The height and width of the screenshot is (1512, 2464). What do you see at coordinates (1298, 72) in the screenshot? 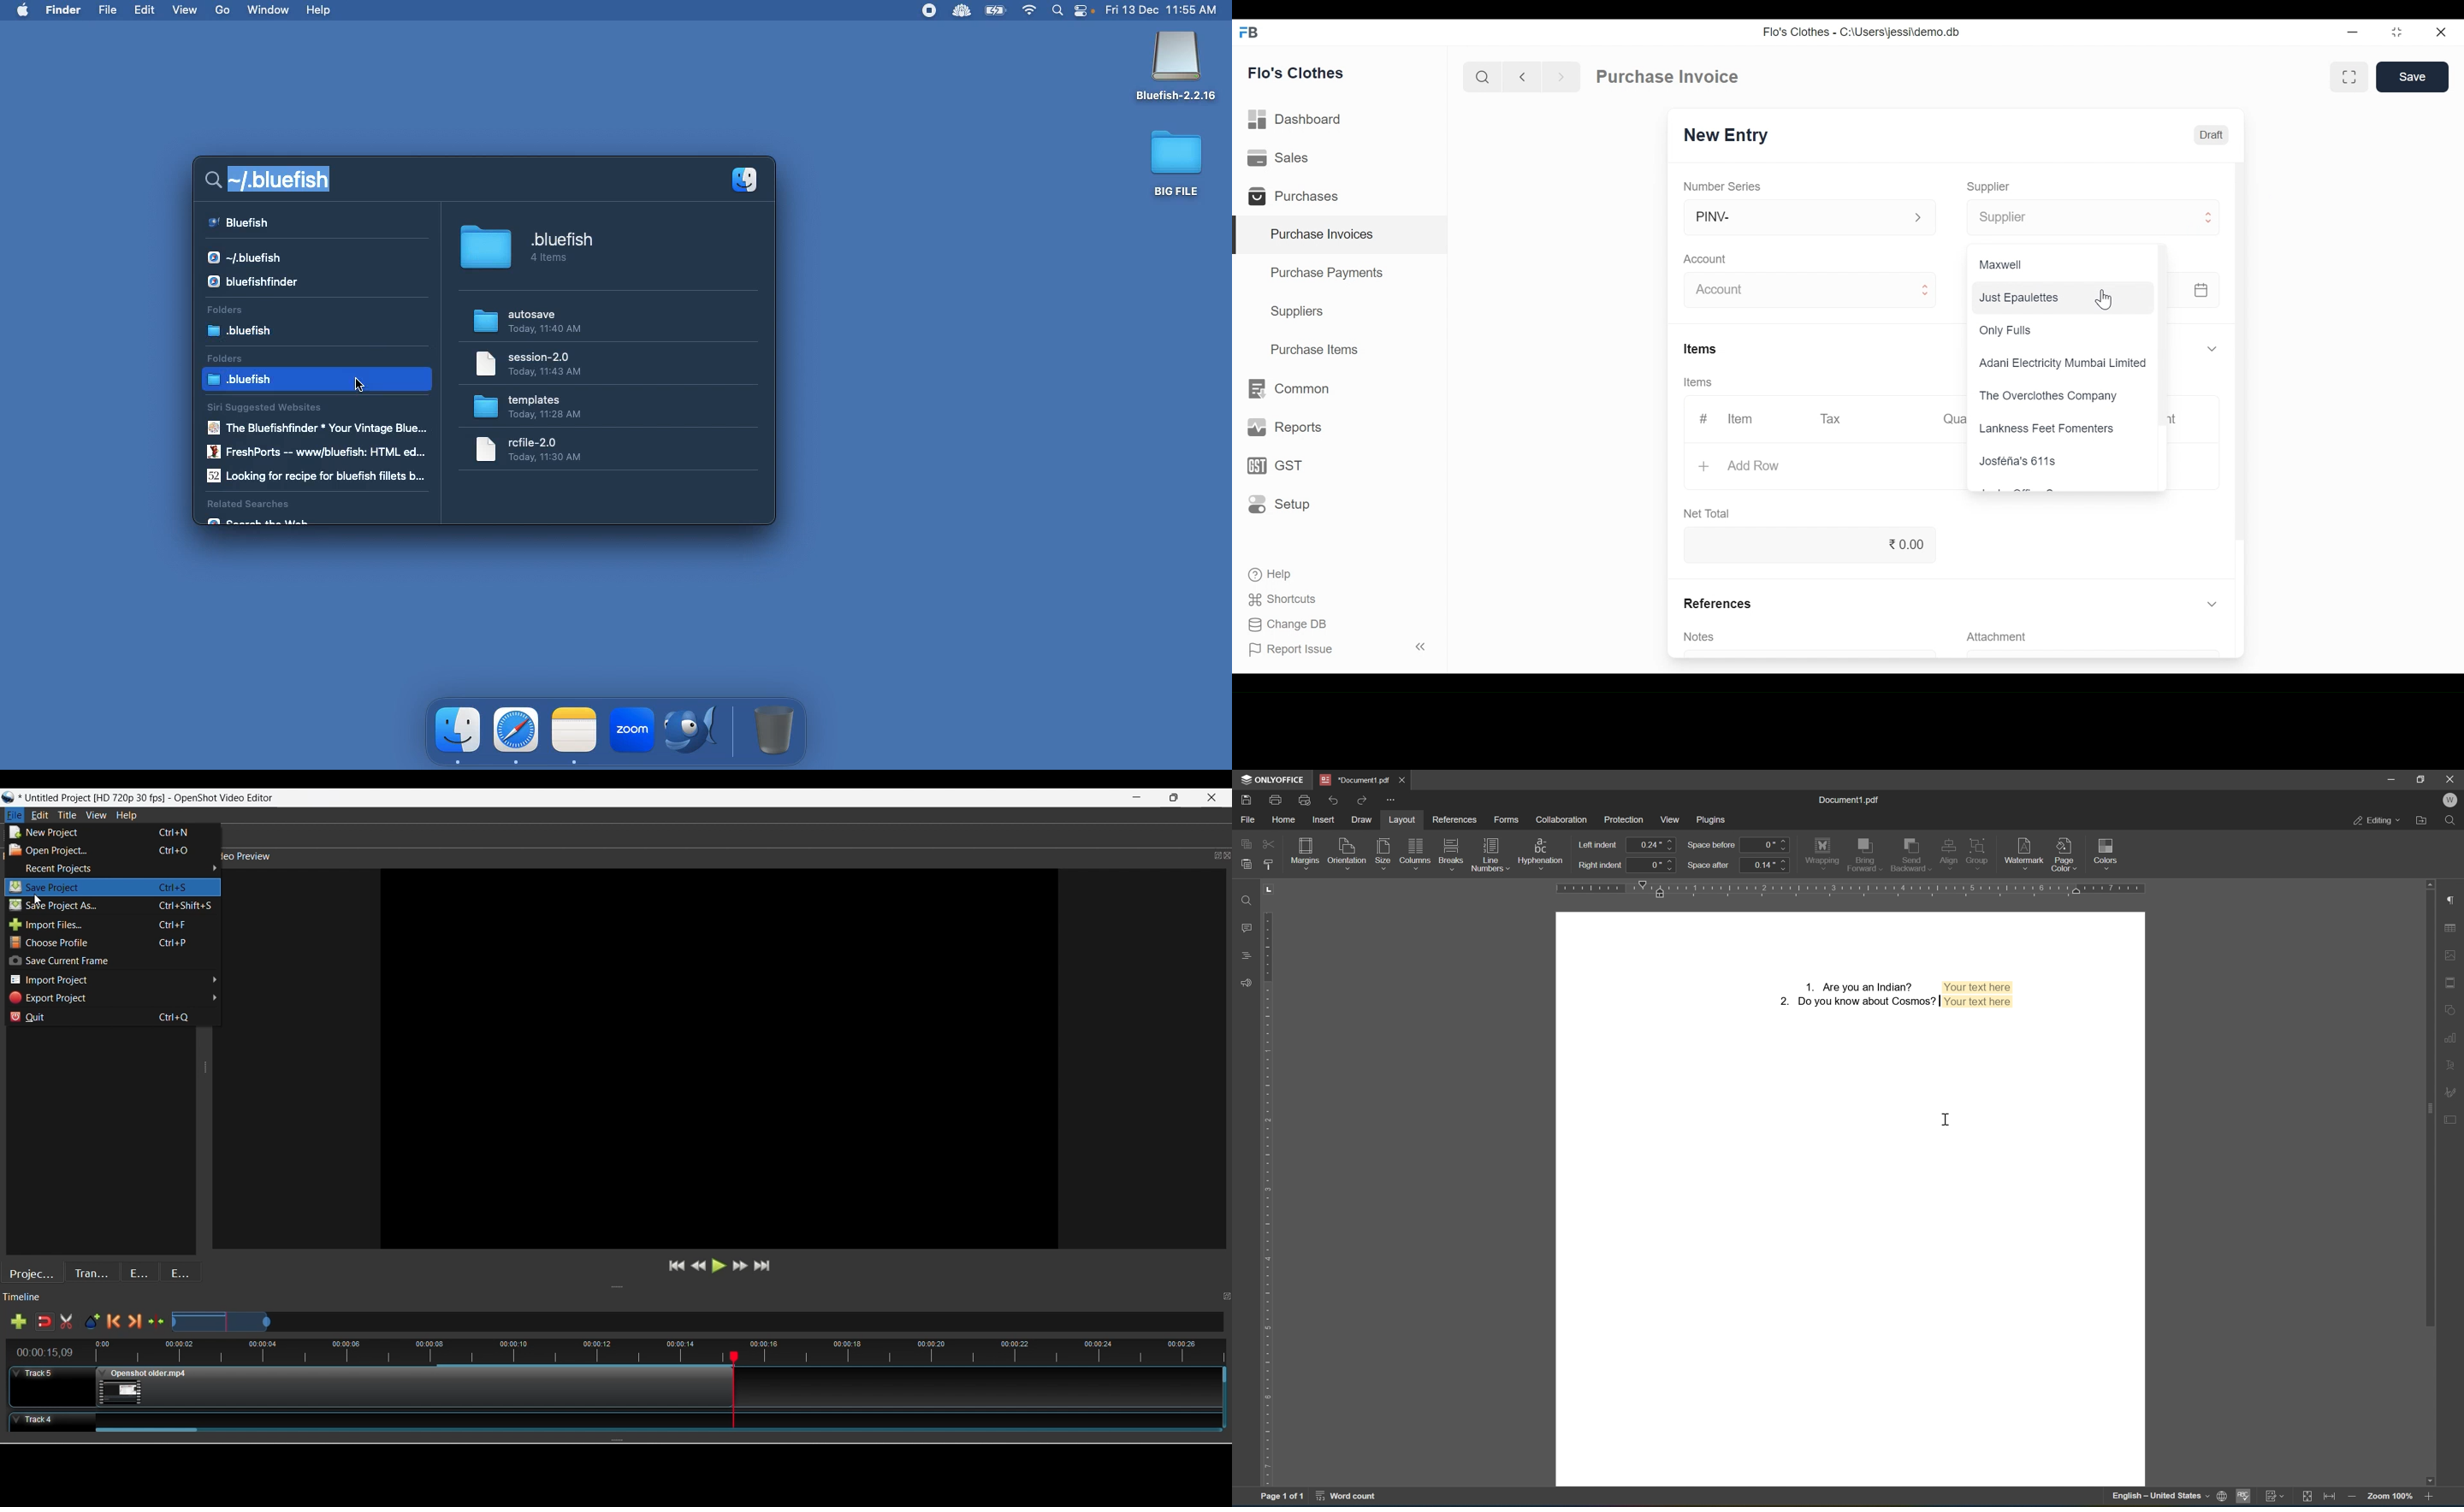
I see `Flo's Clothes` at bounding box center [1298, 72].